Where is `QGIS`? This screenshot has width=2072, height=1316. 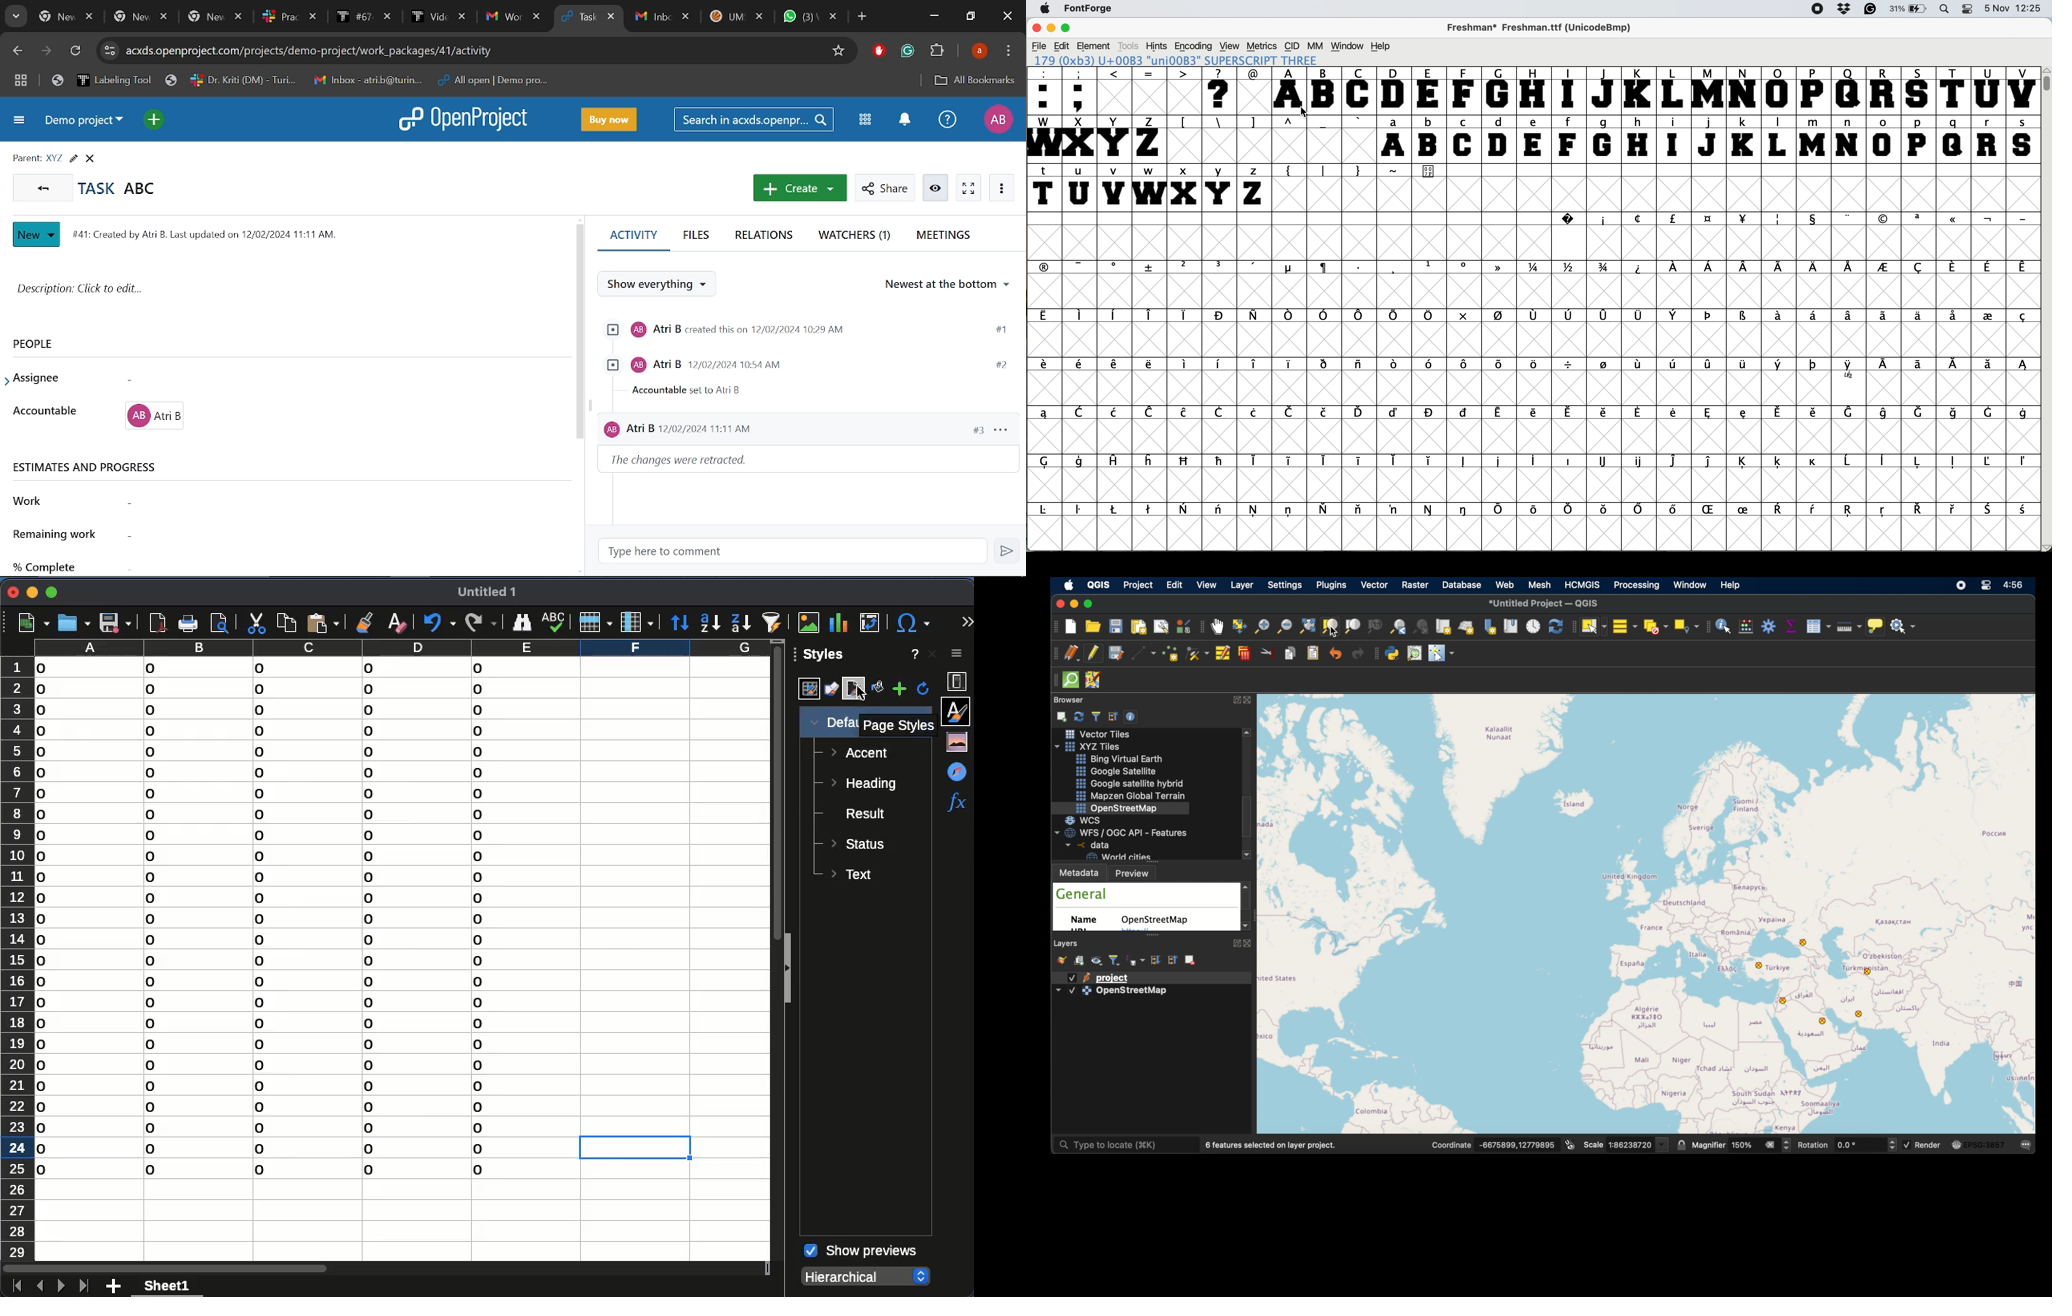
QGIS is located at coordinates (1101, 584).